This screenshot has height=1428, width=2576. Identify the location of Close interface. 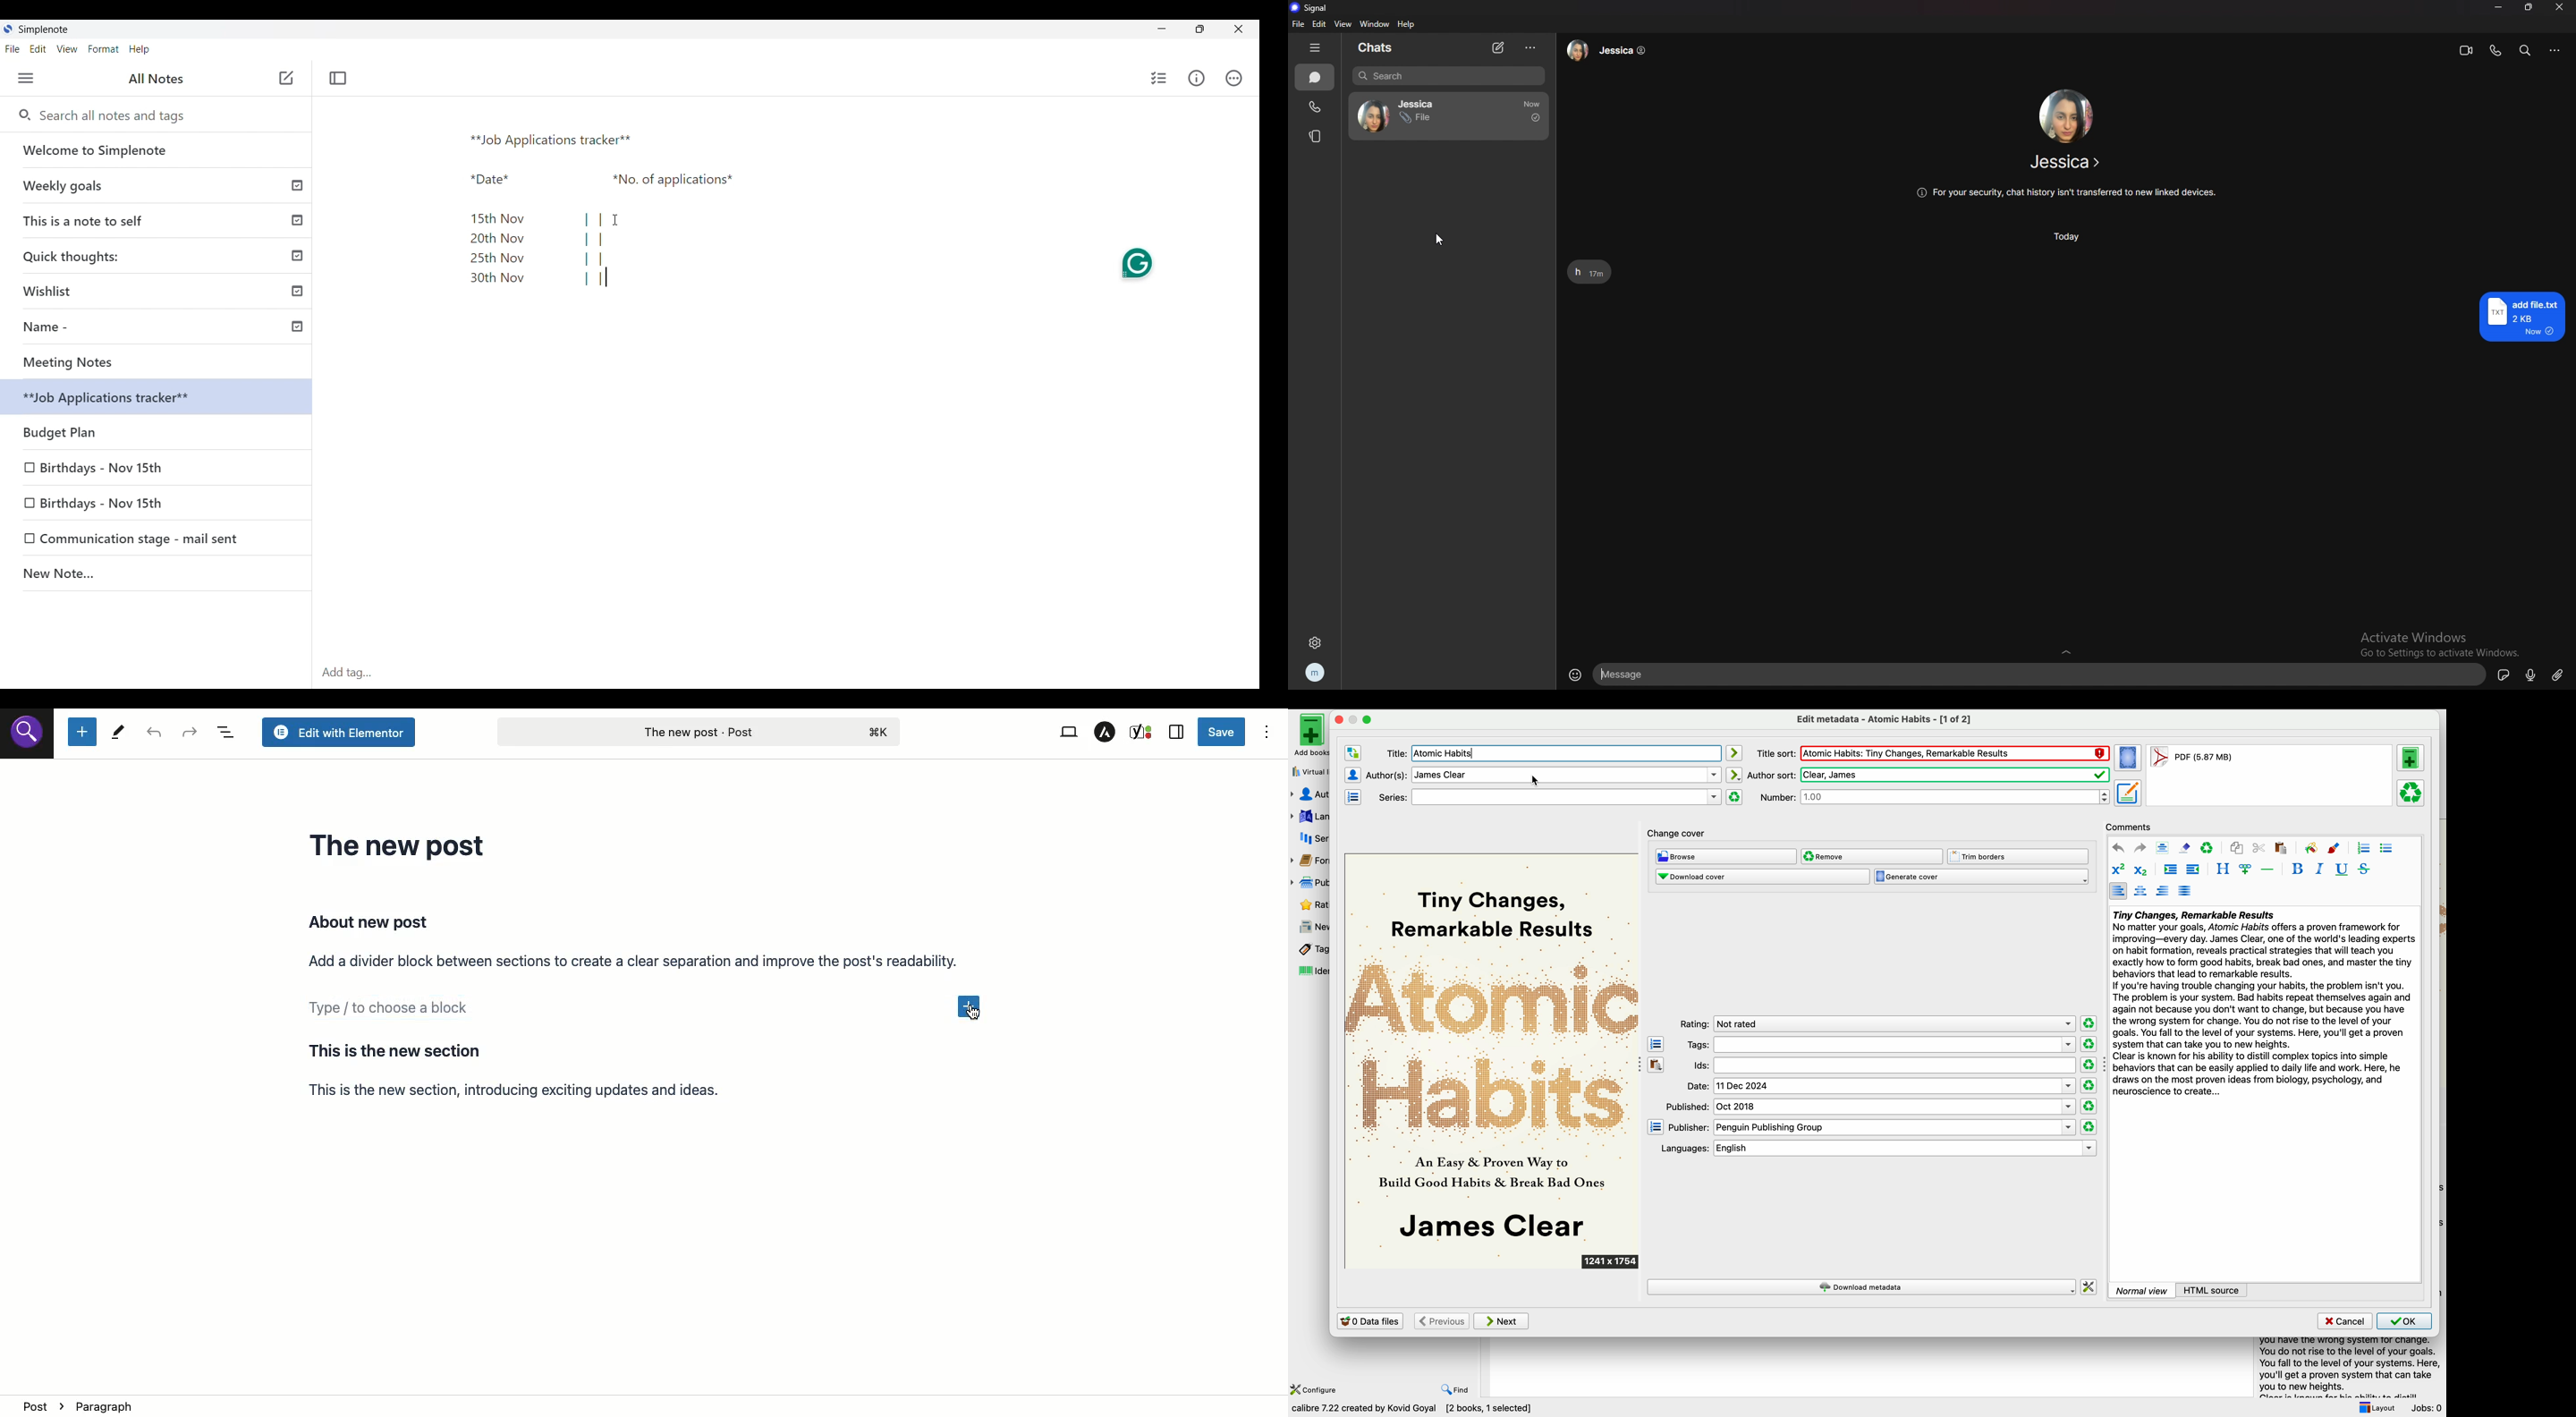
(1239, 29).